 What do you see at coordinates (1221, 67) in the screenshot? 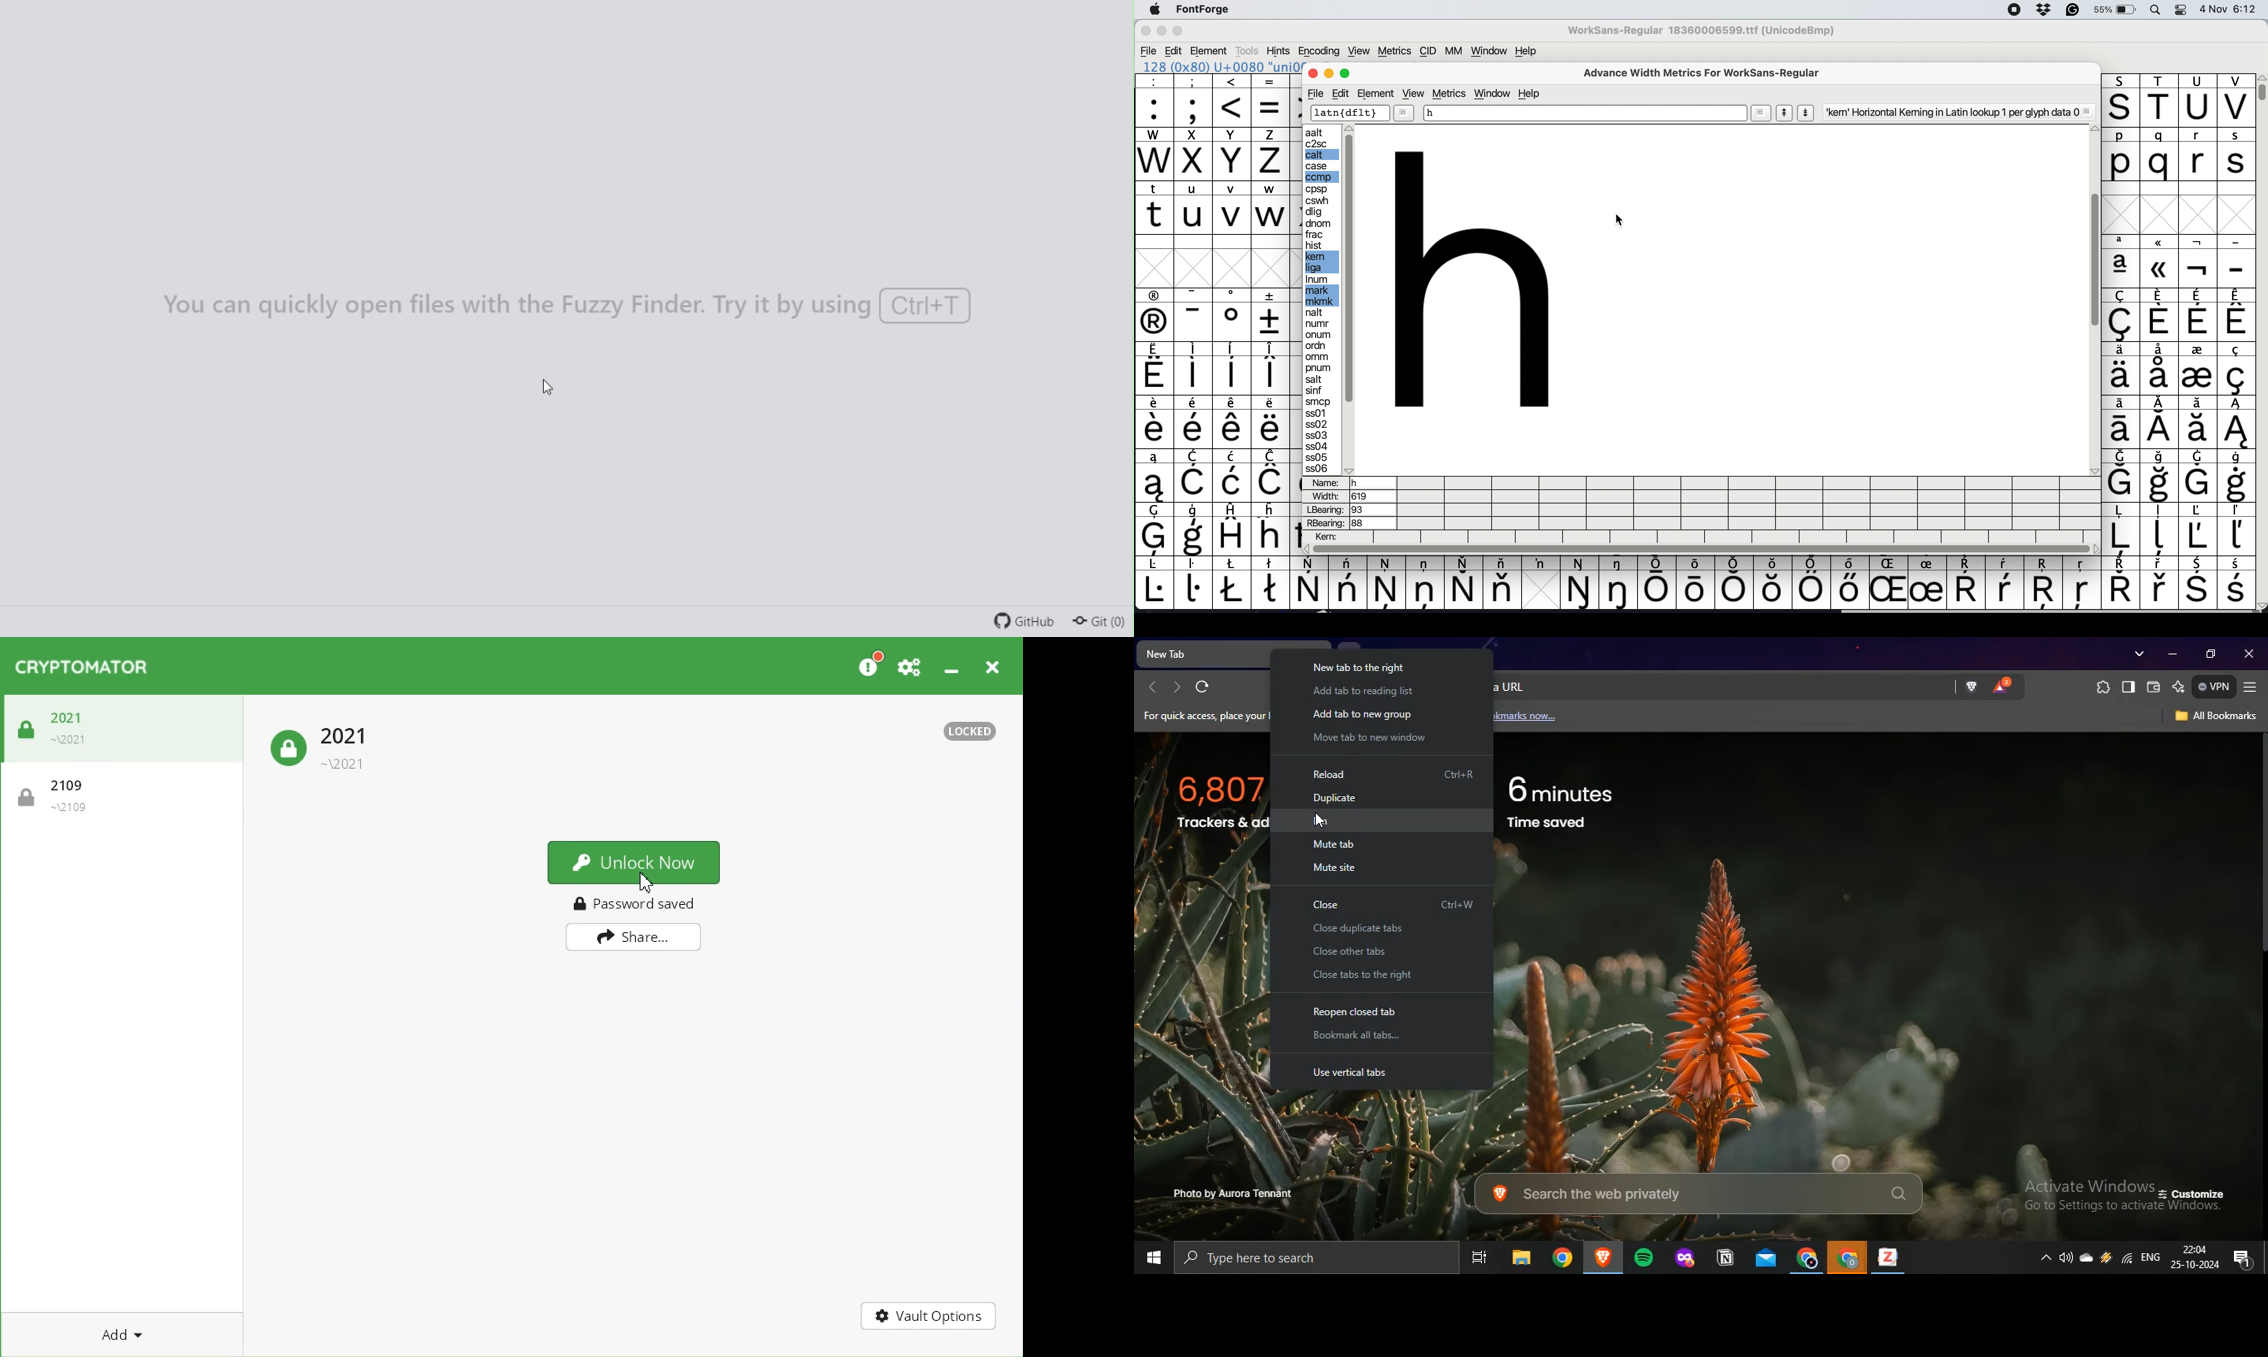
I see `128 (Ox80) U+0080 'uni0` at bounding box center [1221, 67].